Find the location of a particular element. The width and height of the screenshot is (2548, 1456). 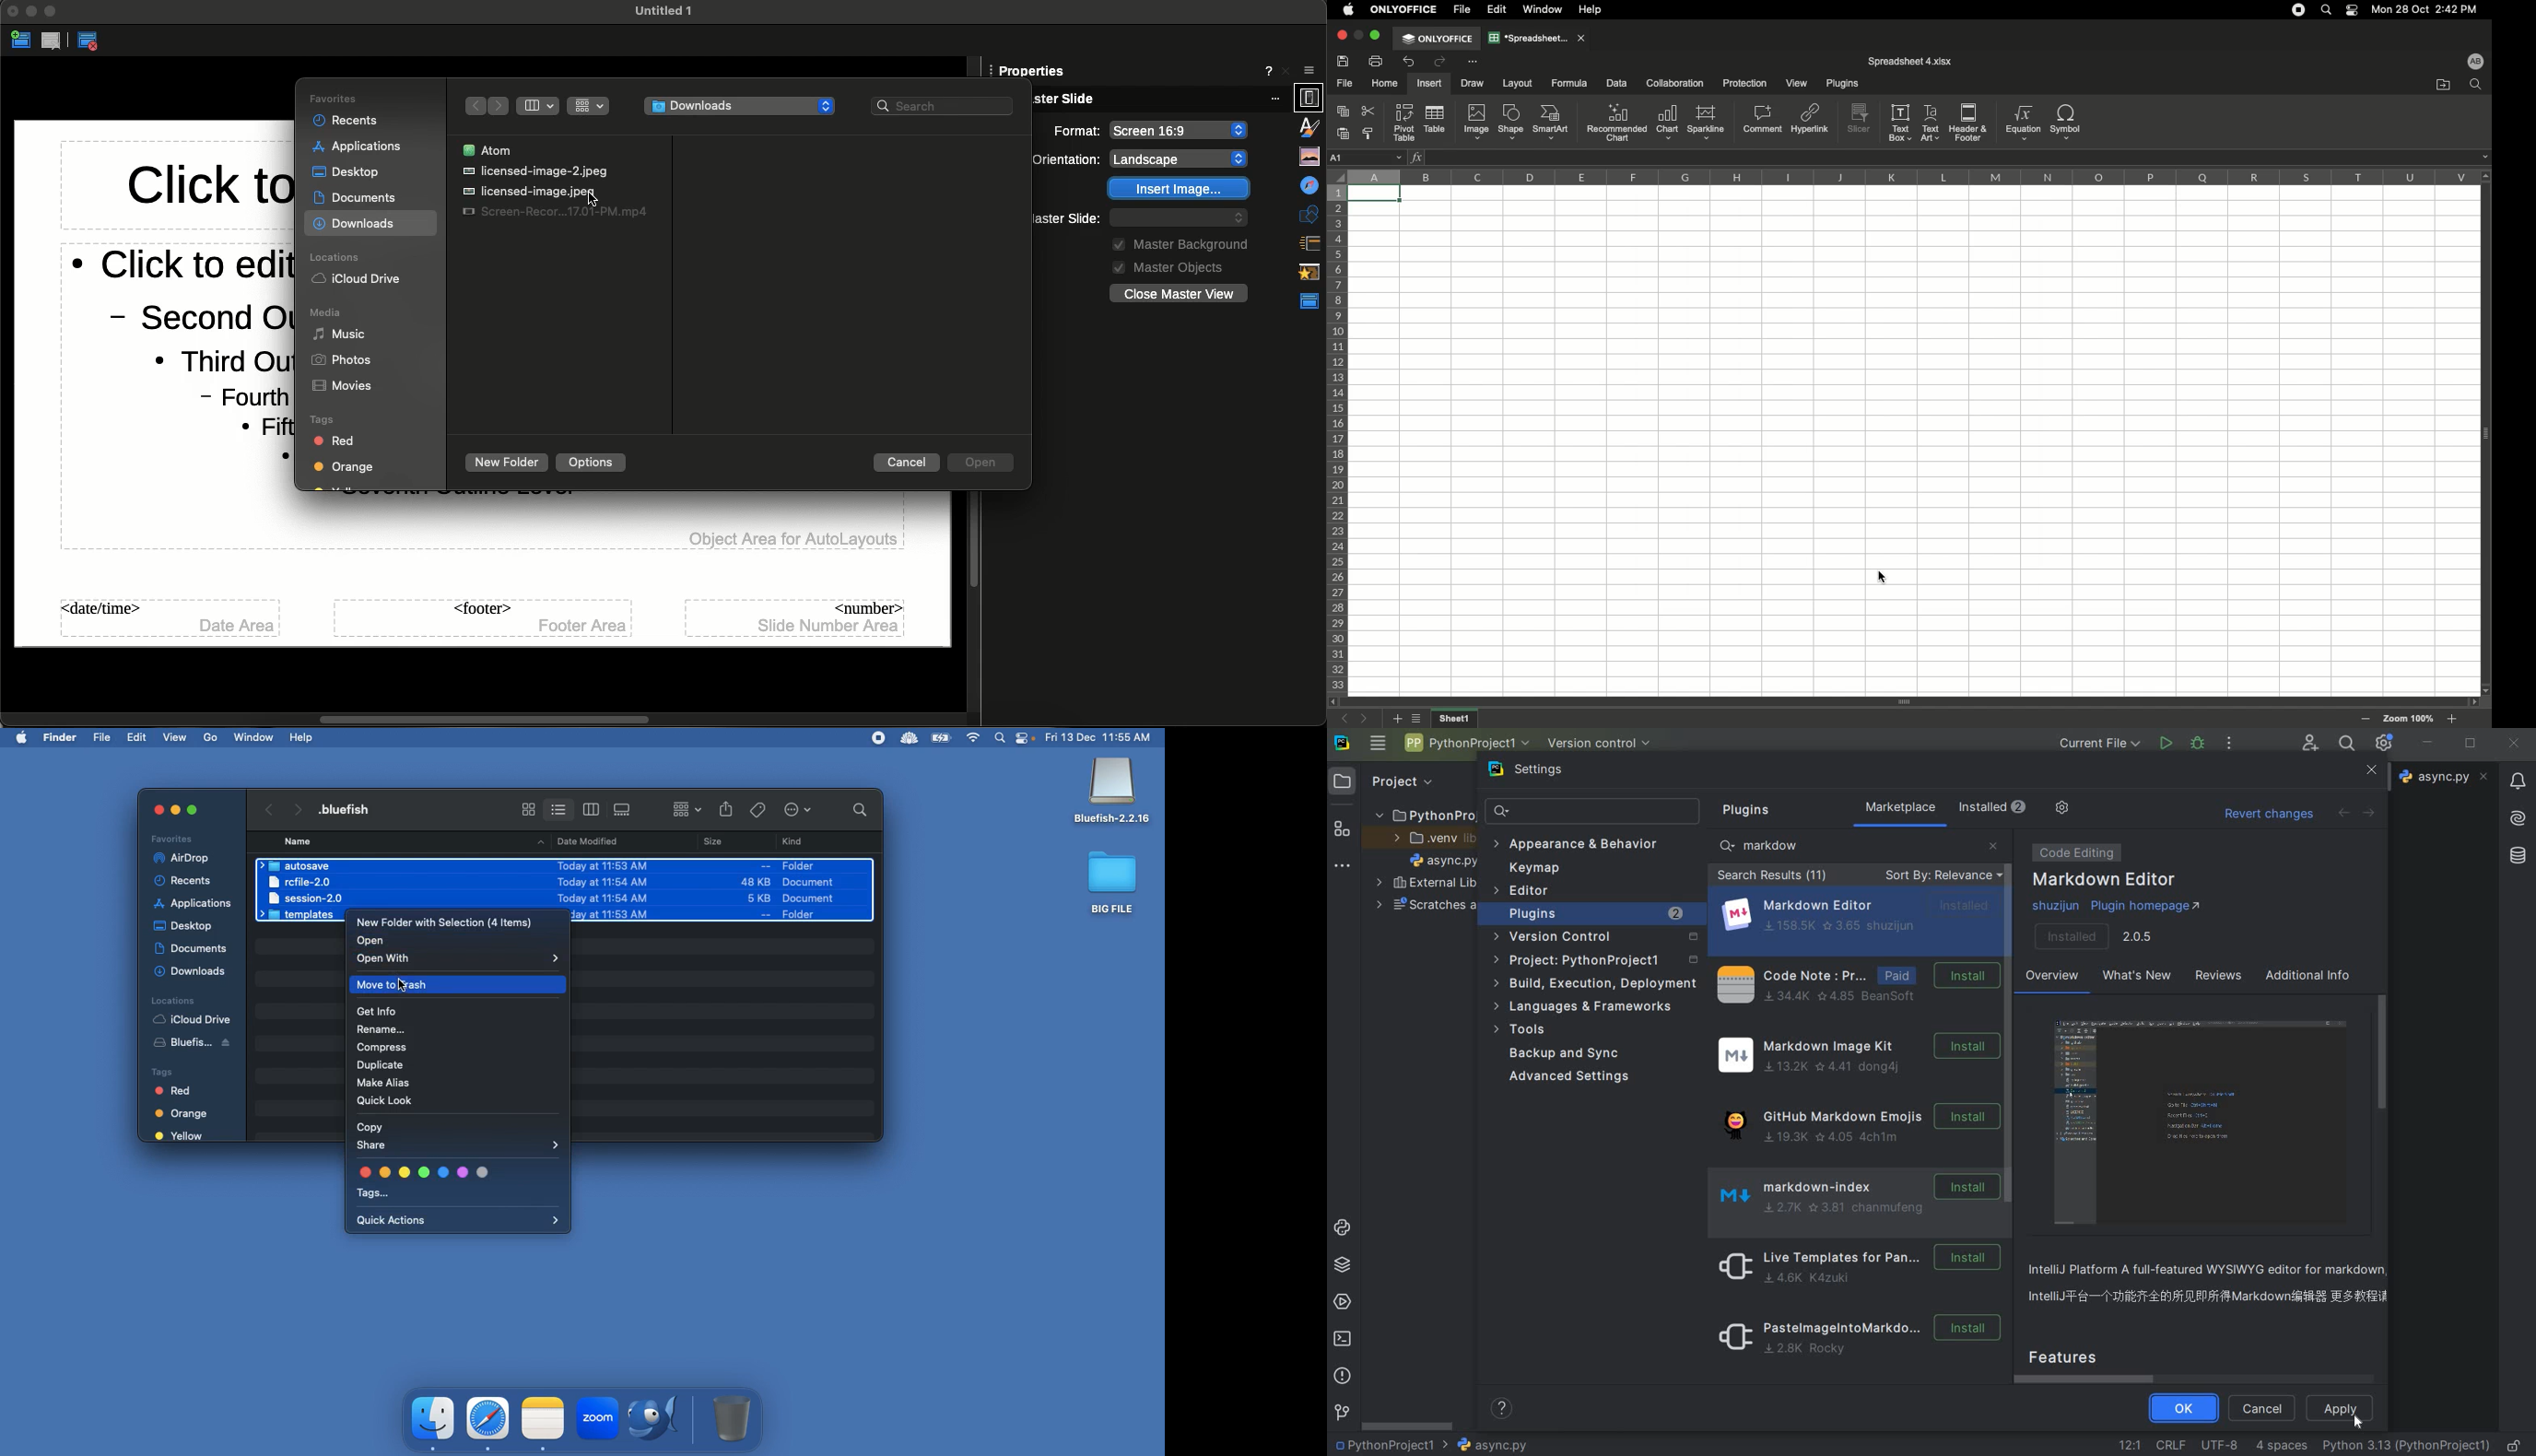

Make aliases is located at coordinates (387, 1085).